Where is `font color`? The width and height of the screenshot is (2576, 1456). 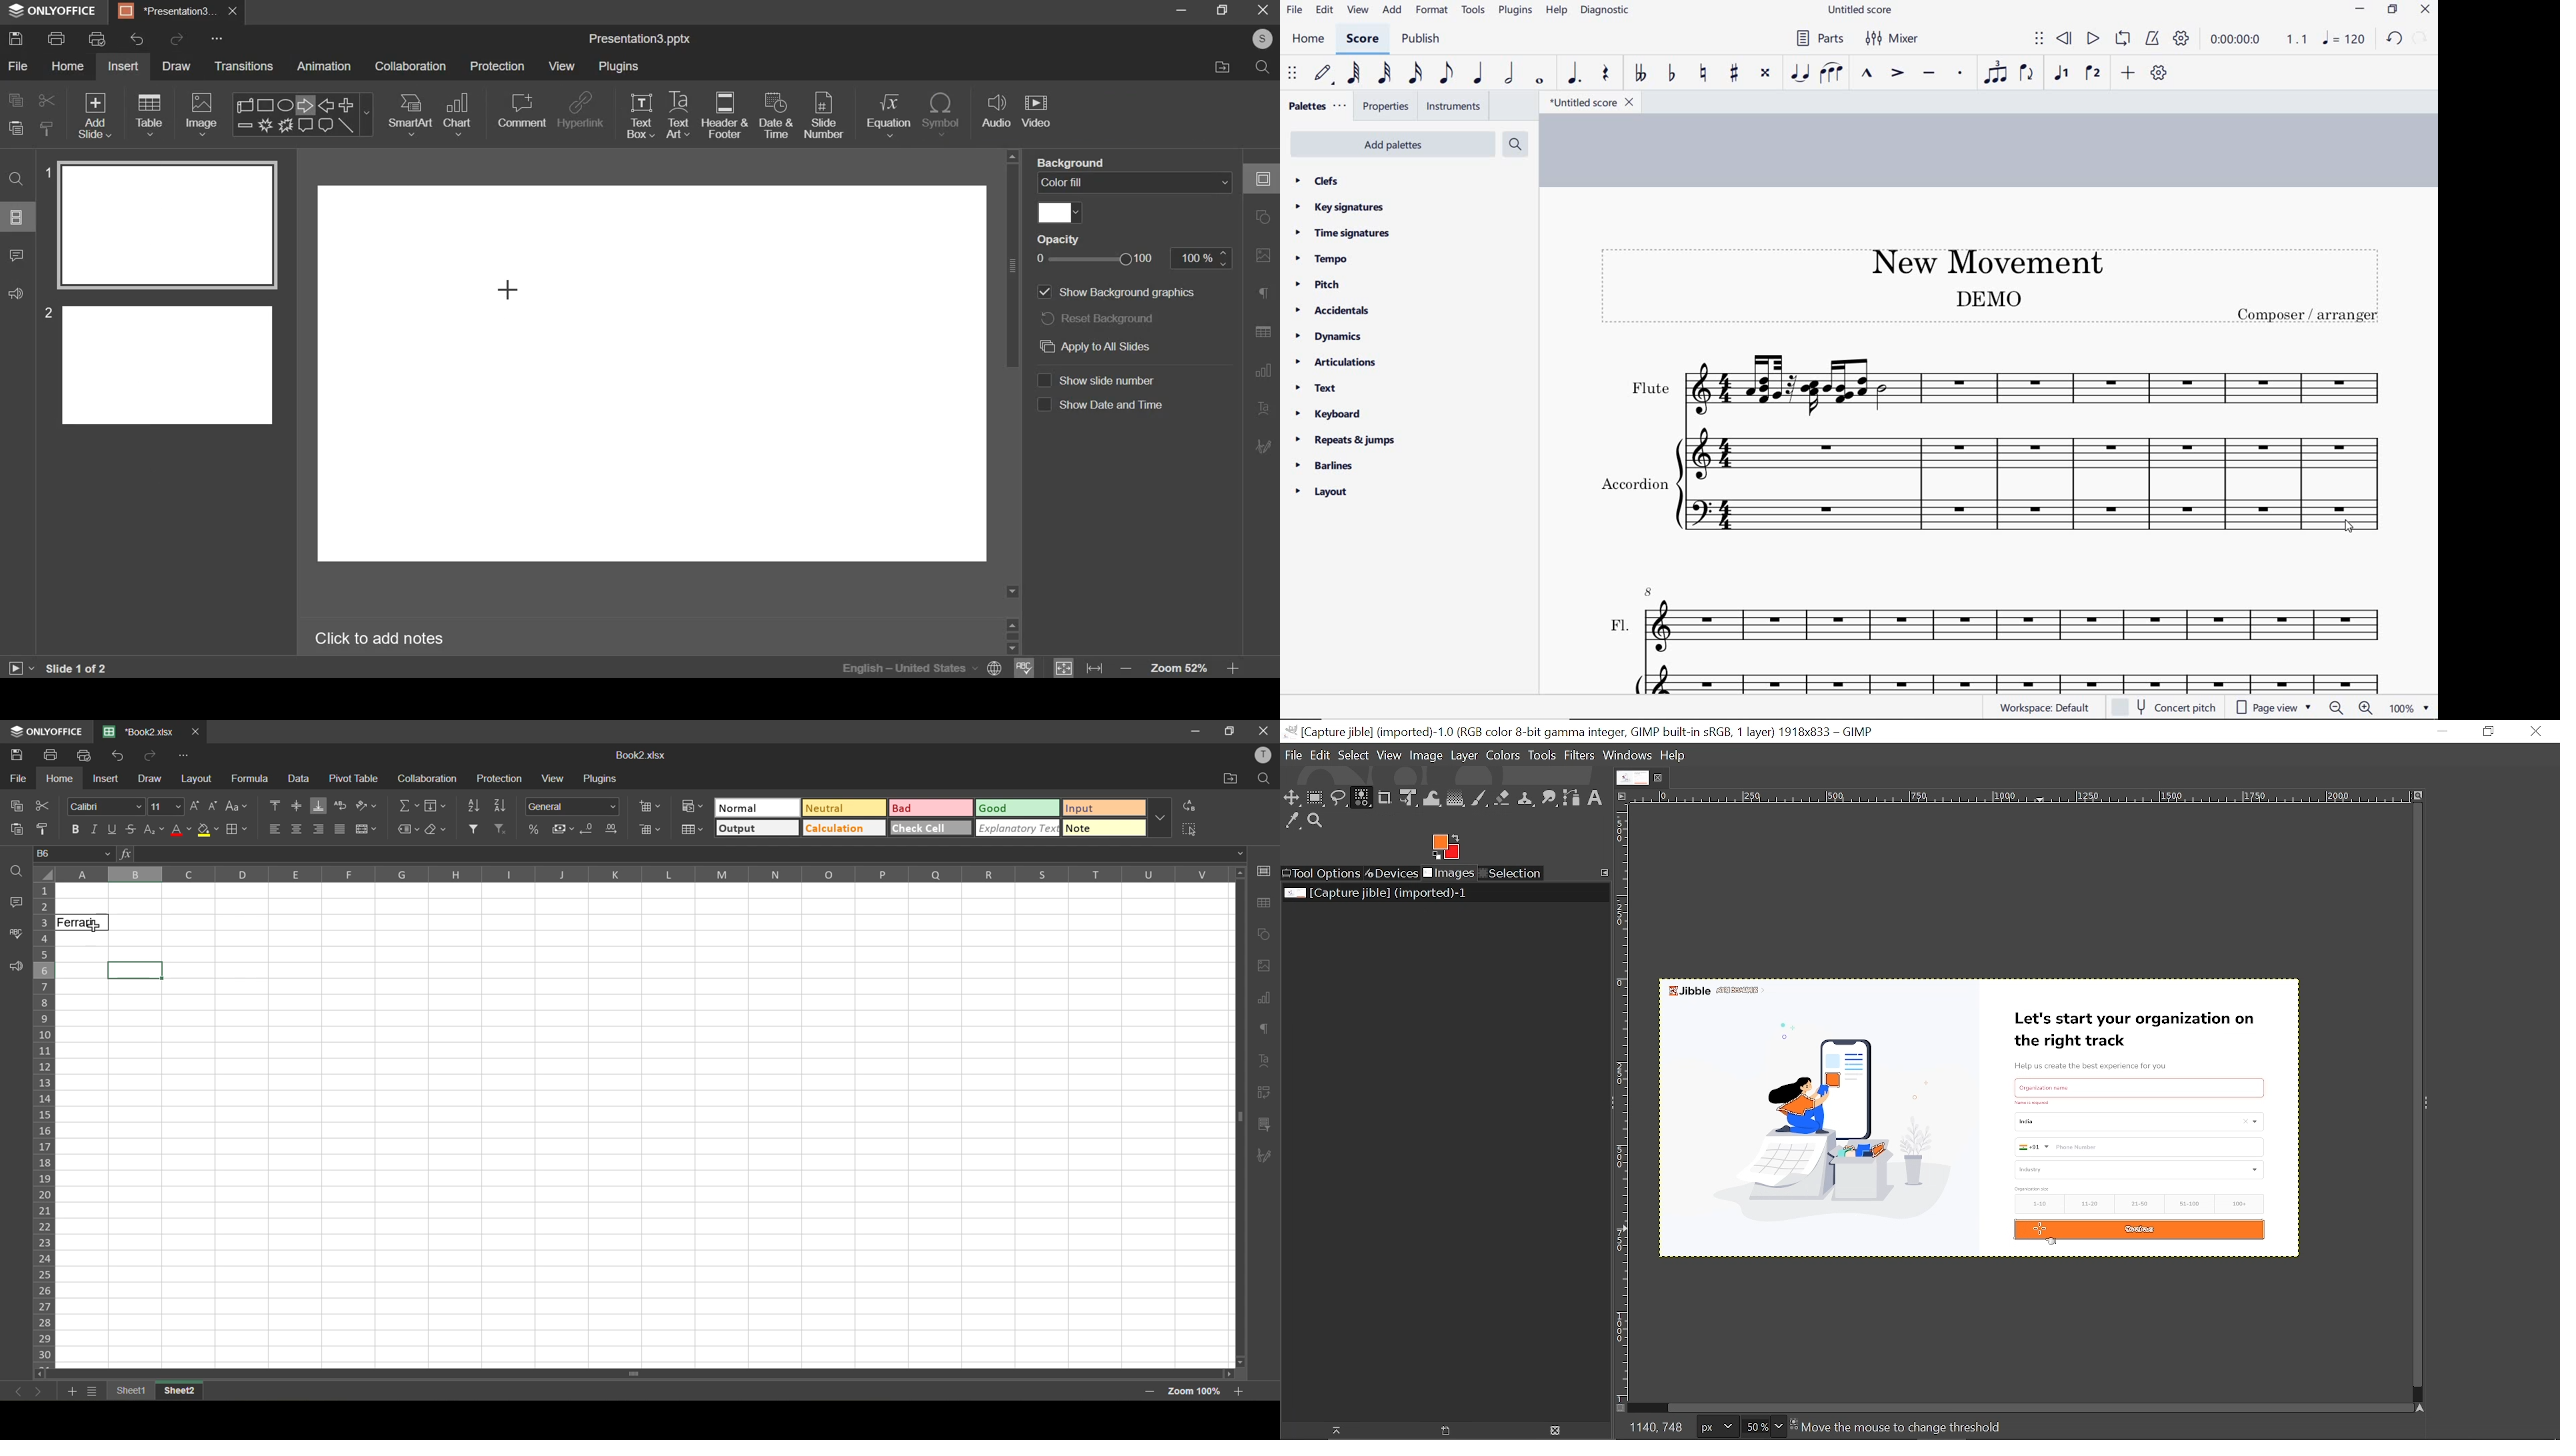
font color is located at coordinates (181, 830).